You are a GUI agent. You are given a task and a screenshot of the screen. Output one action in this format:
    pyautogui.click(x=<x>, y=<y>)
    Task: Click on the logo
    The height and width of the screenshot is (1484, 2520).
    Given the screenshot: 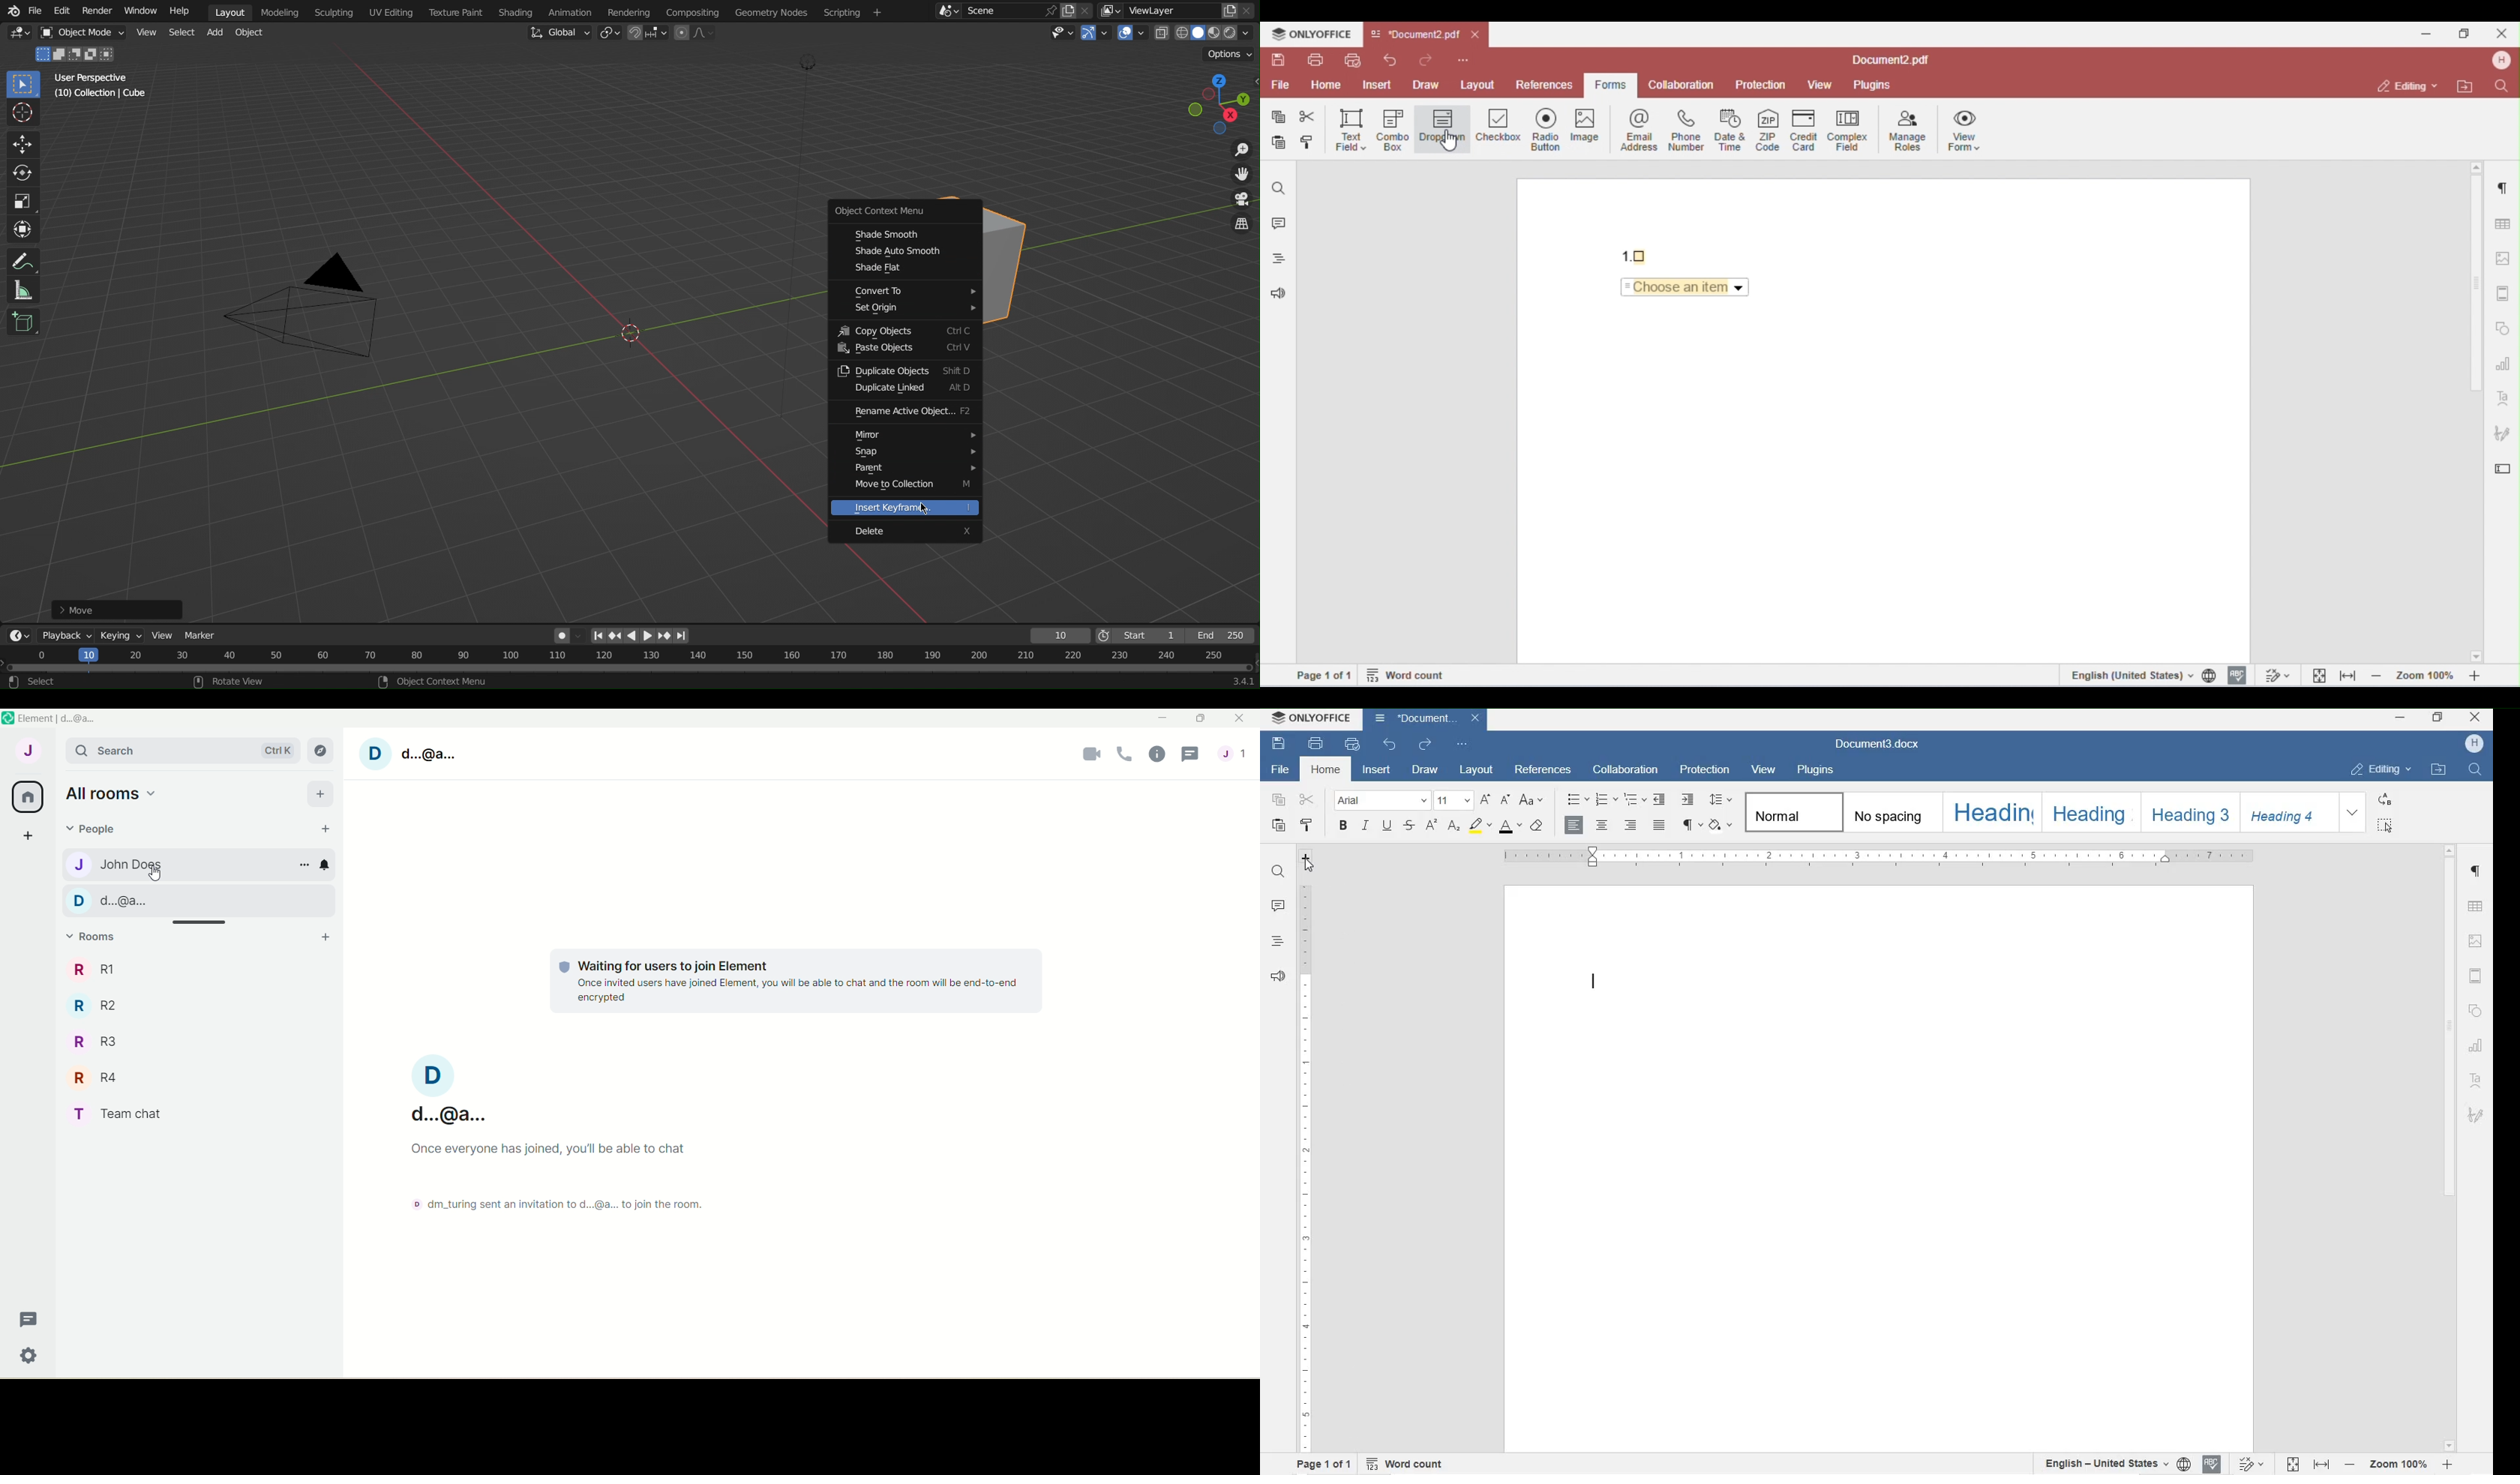 What is the action you would take?
    pyautogui.click(x=8, y=718)
    